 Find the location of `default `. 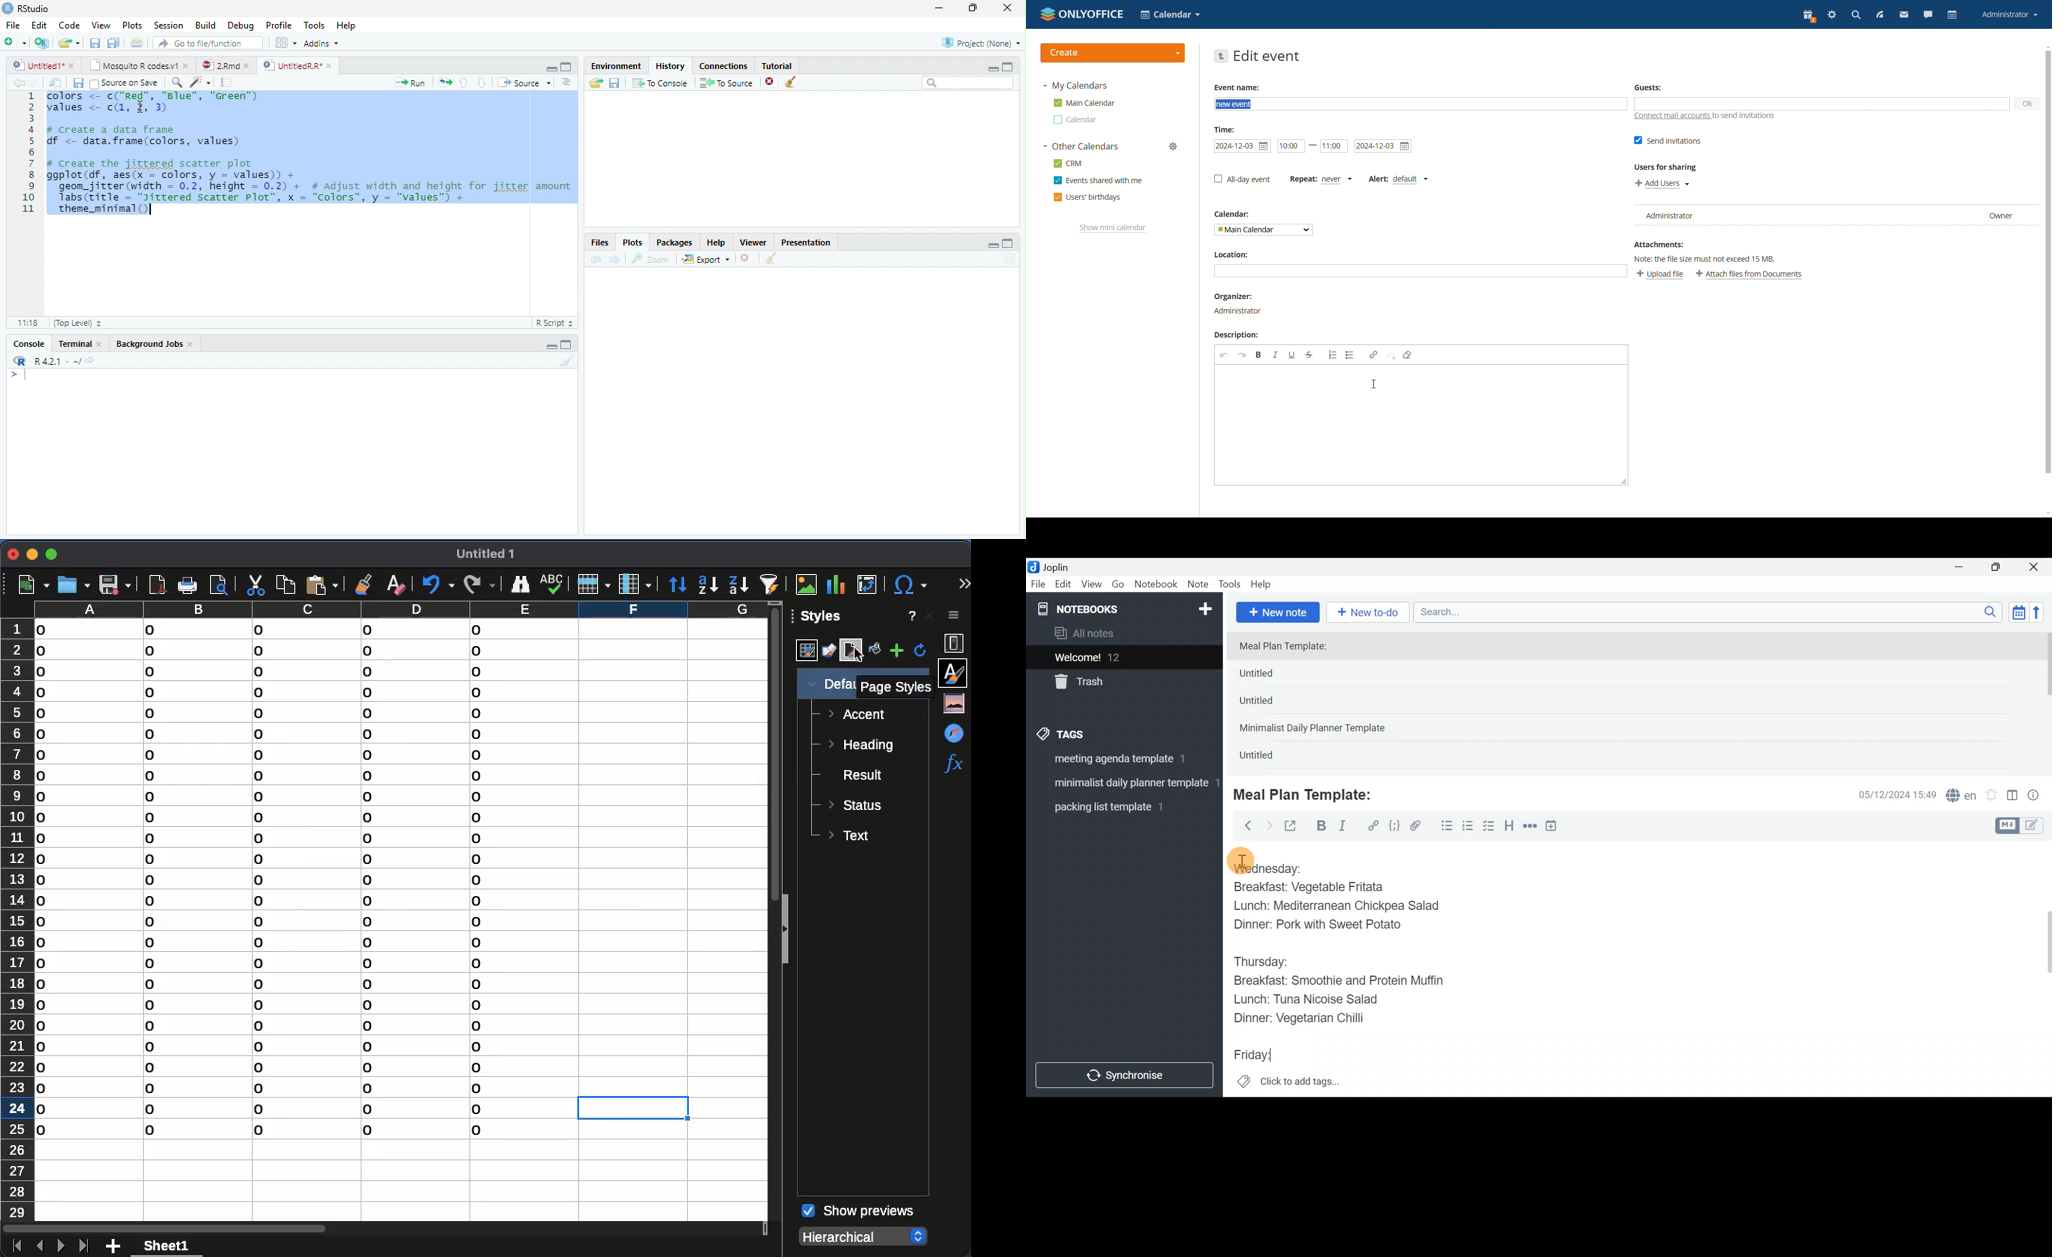

default  is located at coordinates (828, 684).